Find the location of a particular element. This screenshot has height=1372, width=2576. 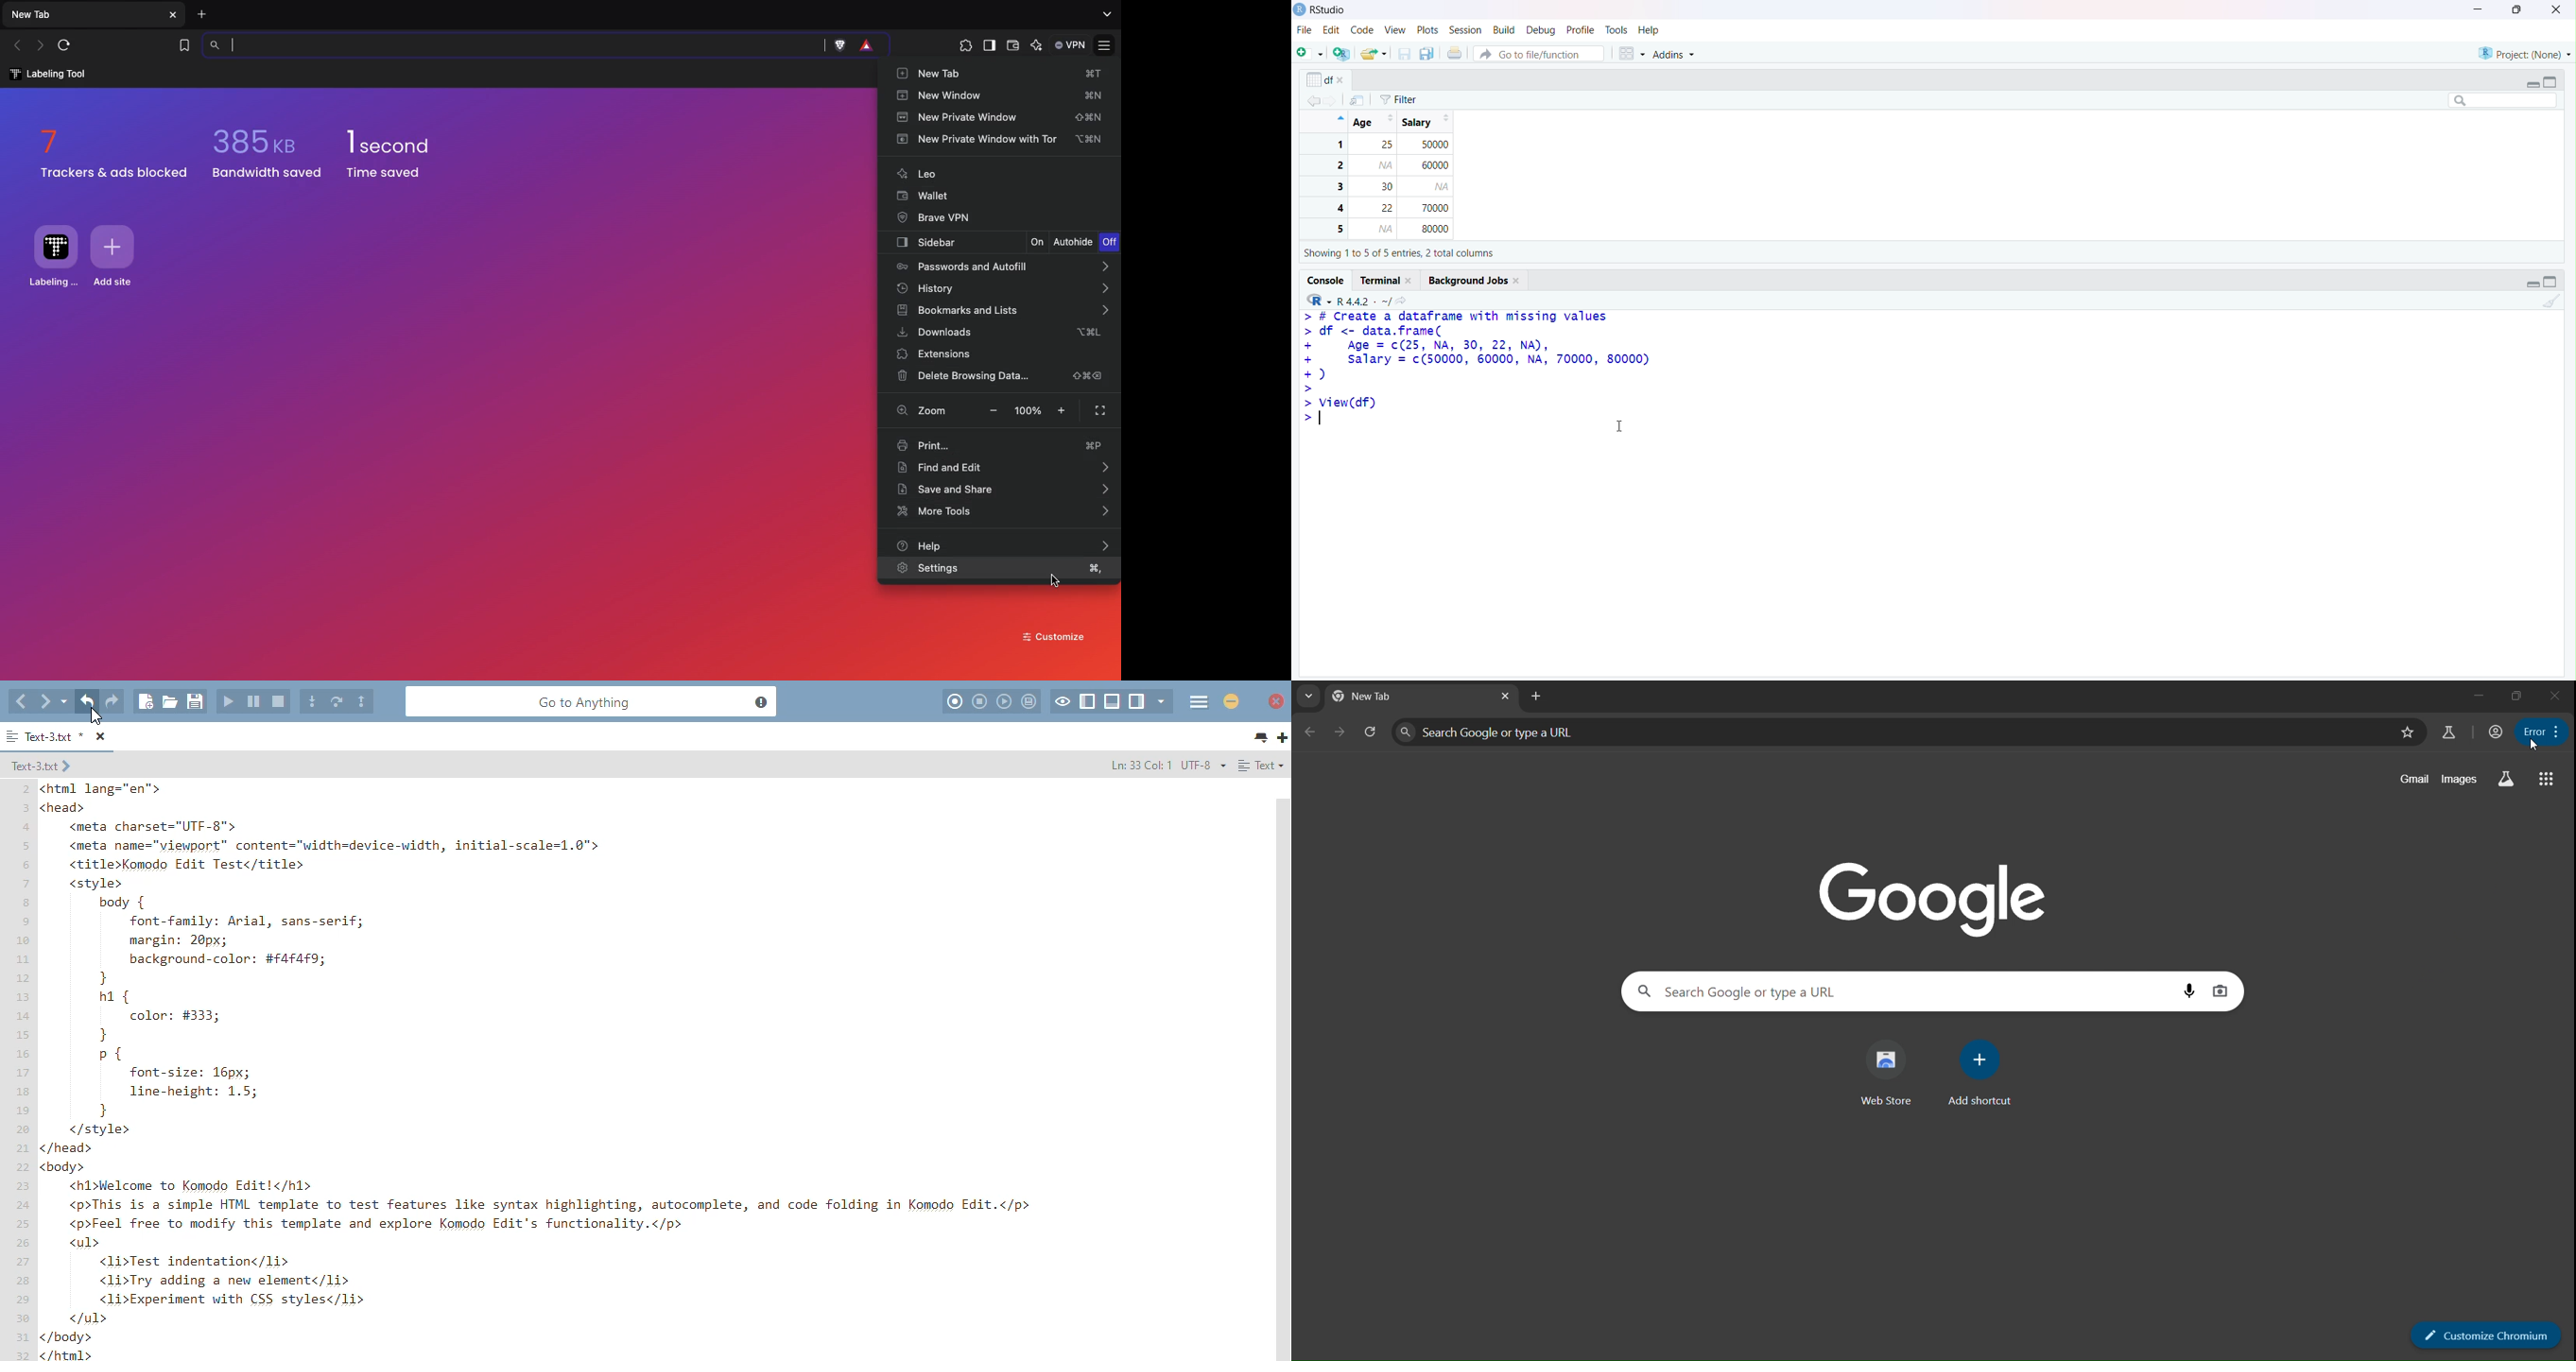

 is located at coordinates (1537, 51).